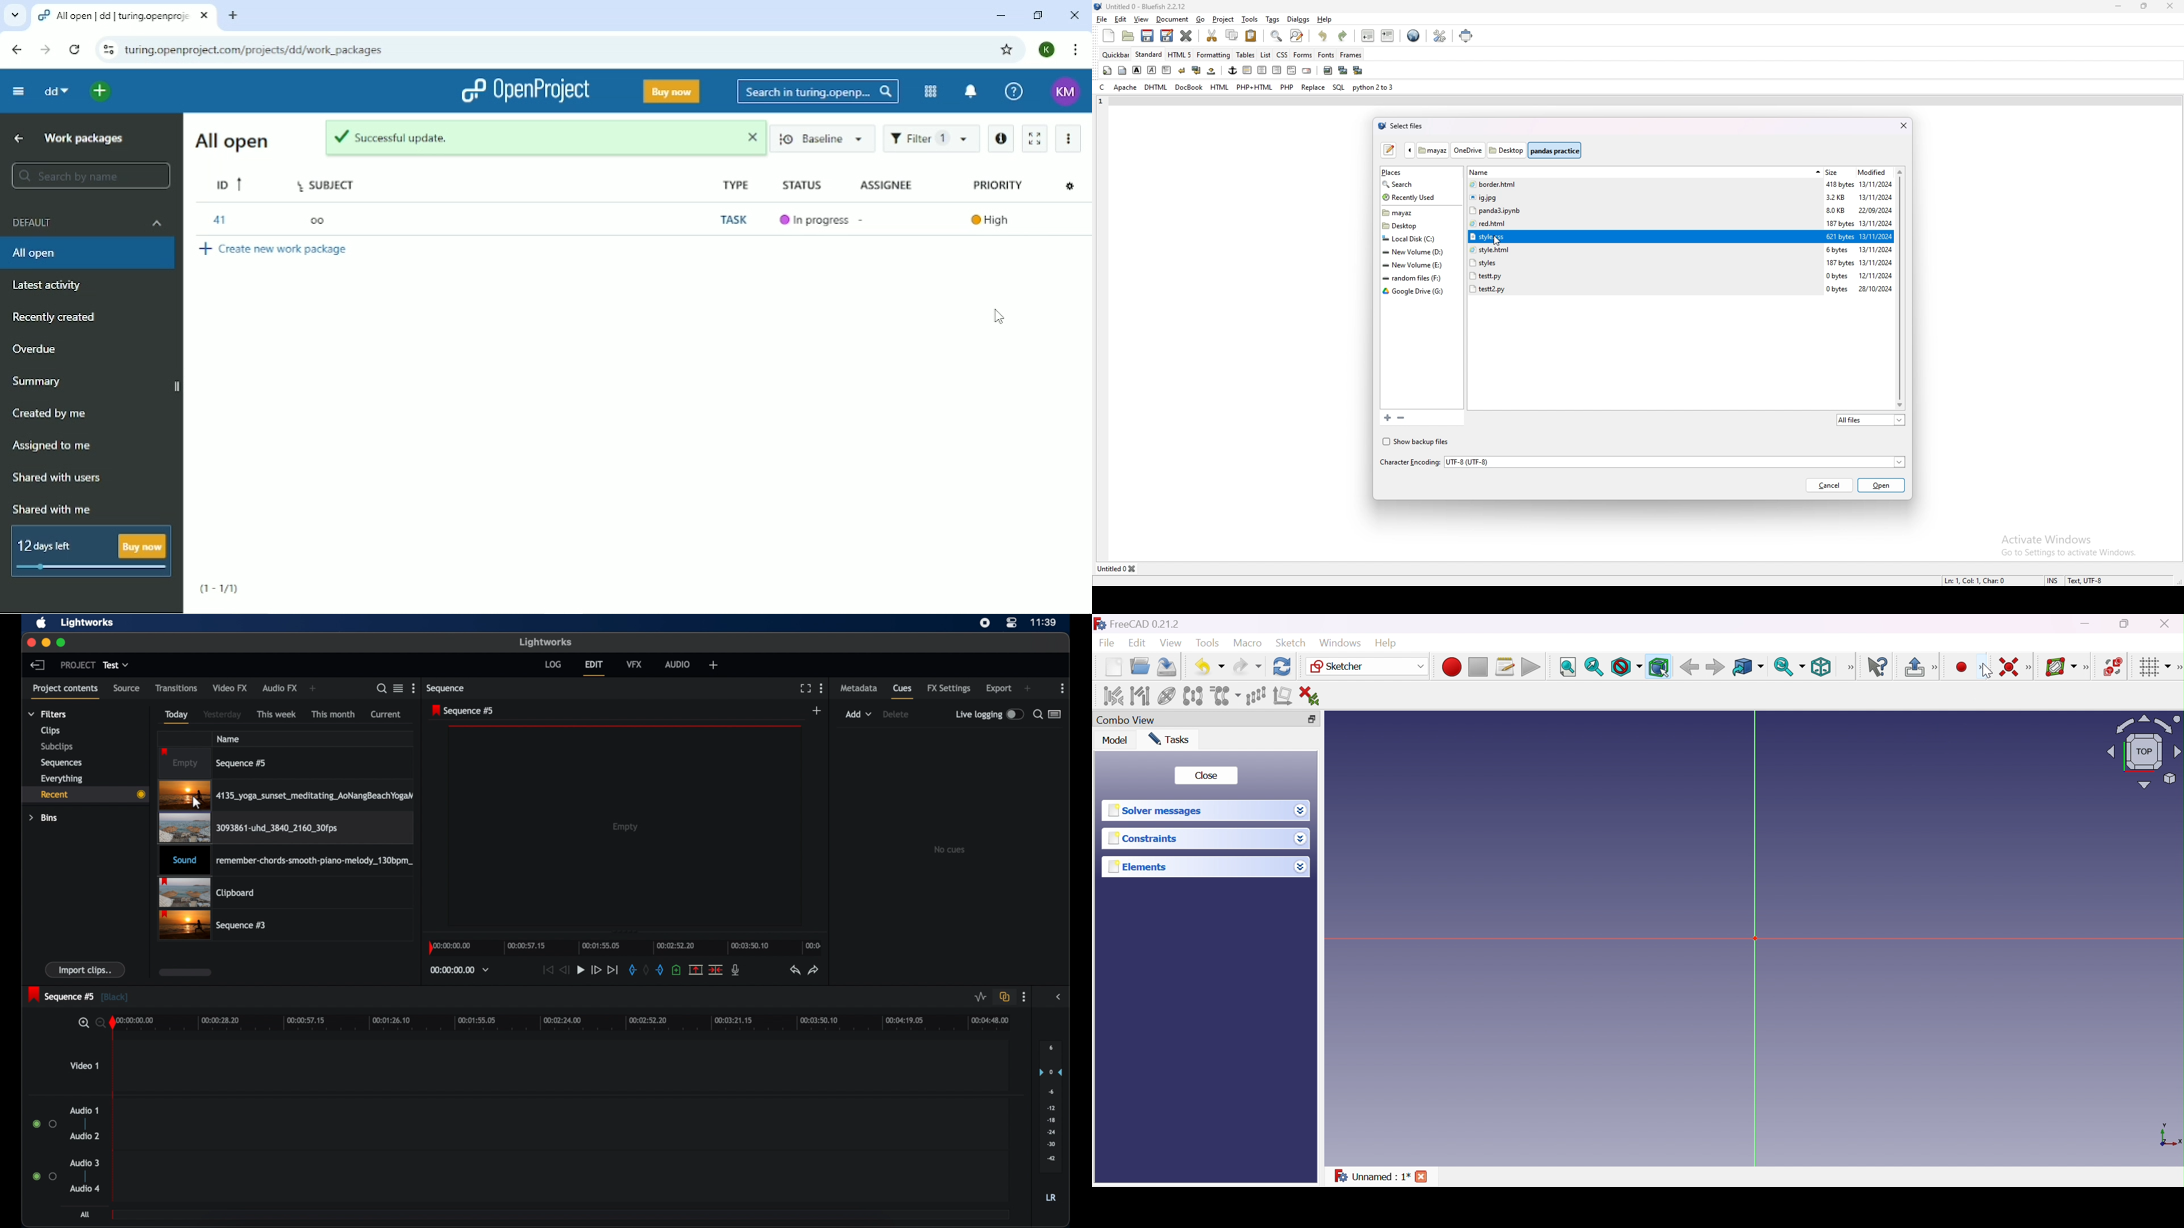 This screenshot has height=1232, width=2184. Describe the element at coordinates (1277, 71) in the screenshot. I see `right justify` at that location.